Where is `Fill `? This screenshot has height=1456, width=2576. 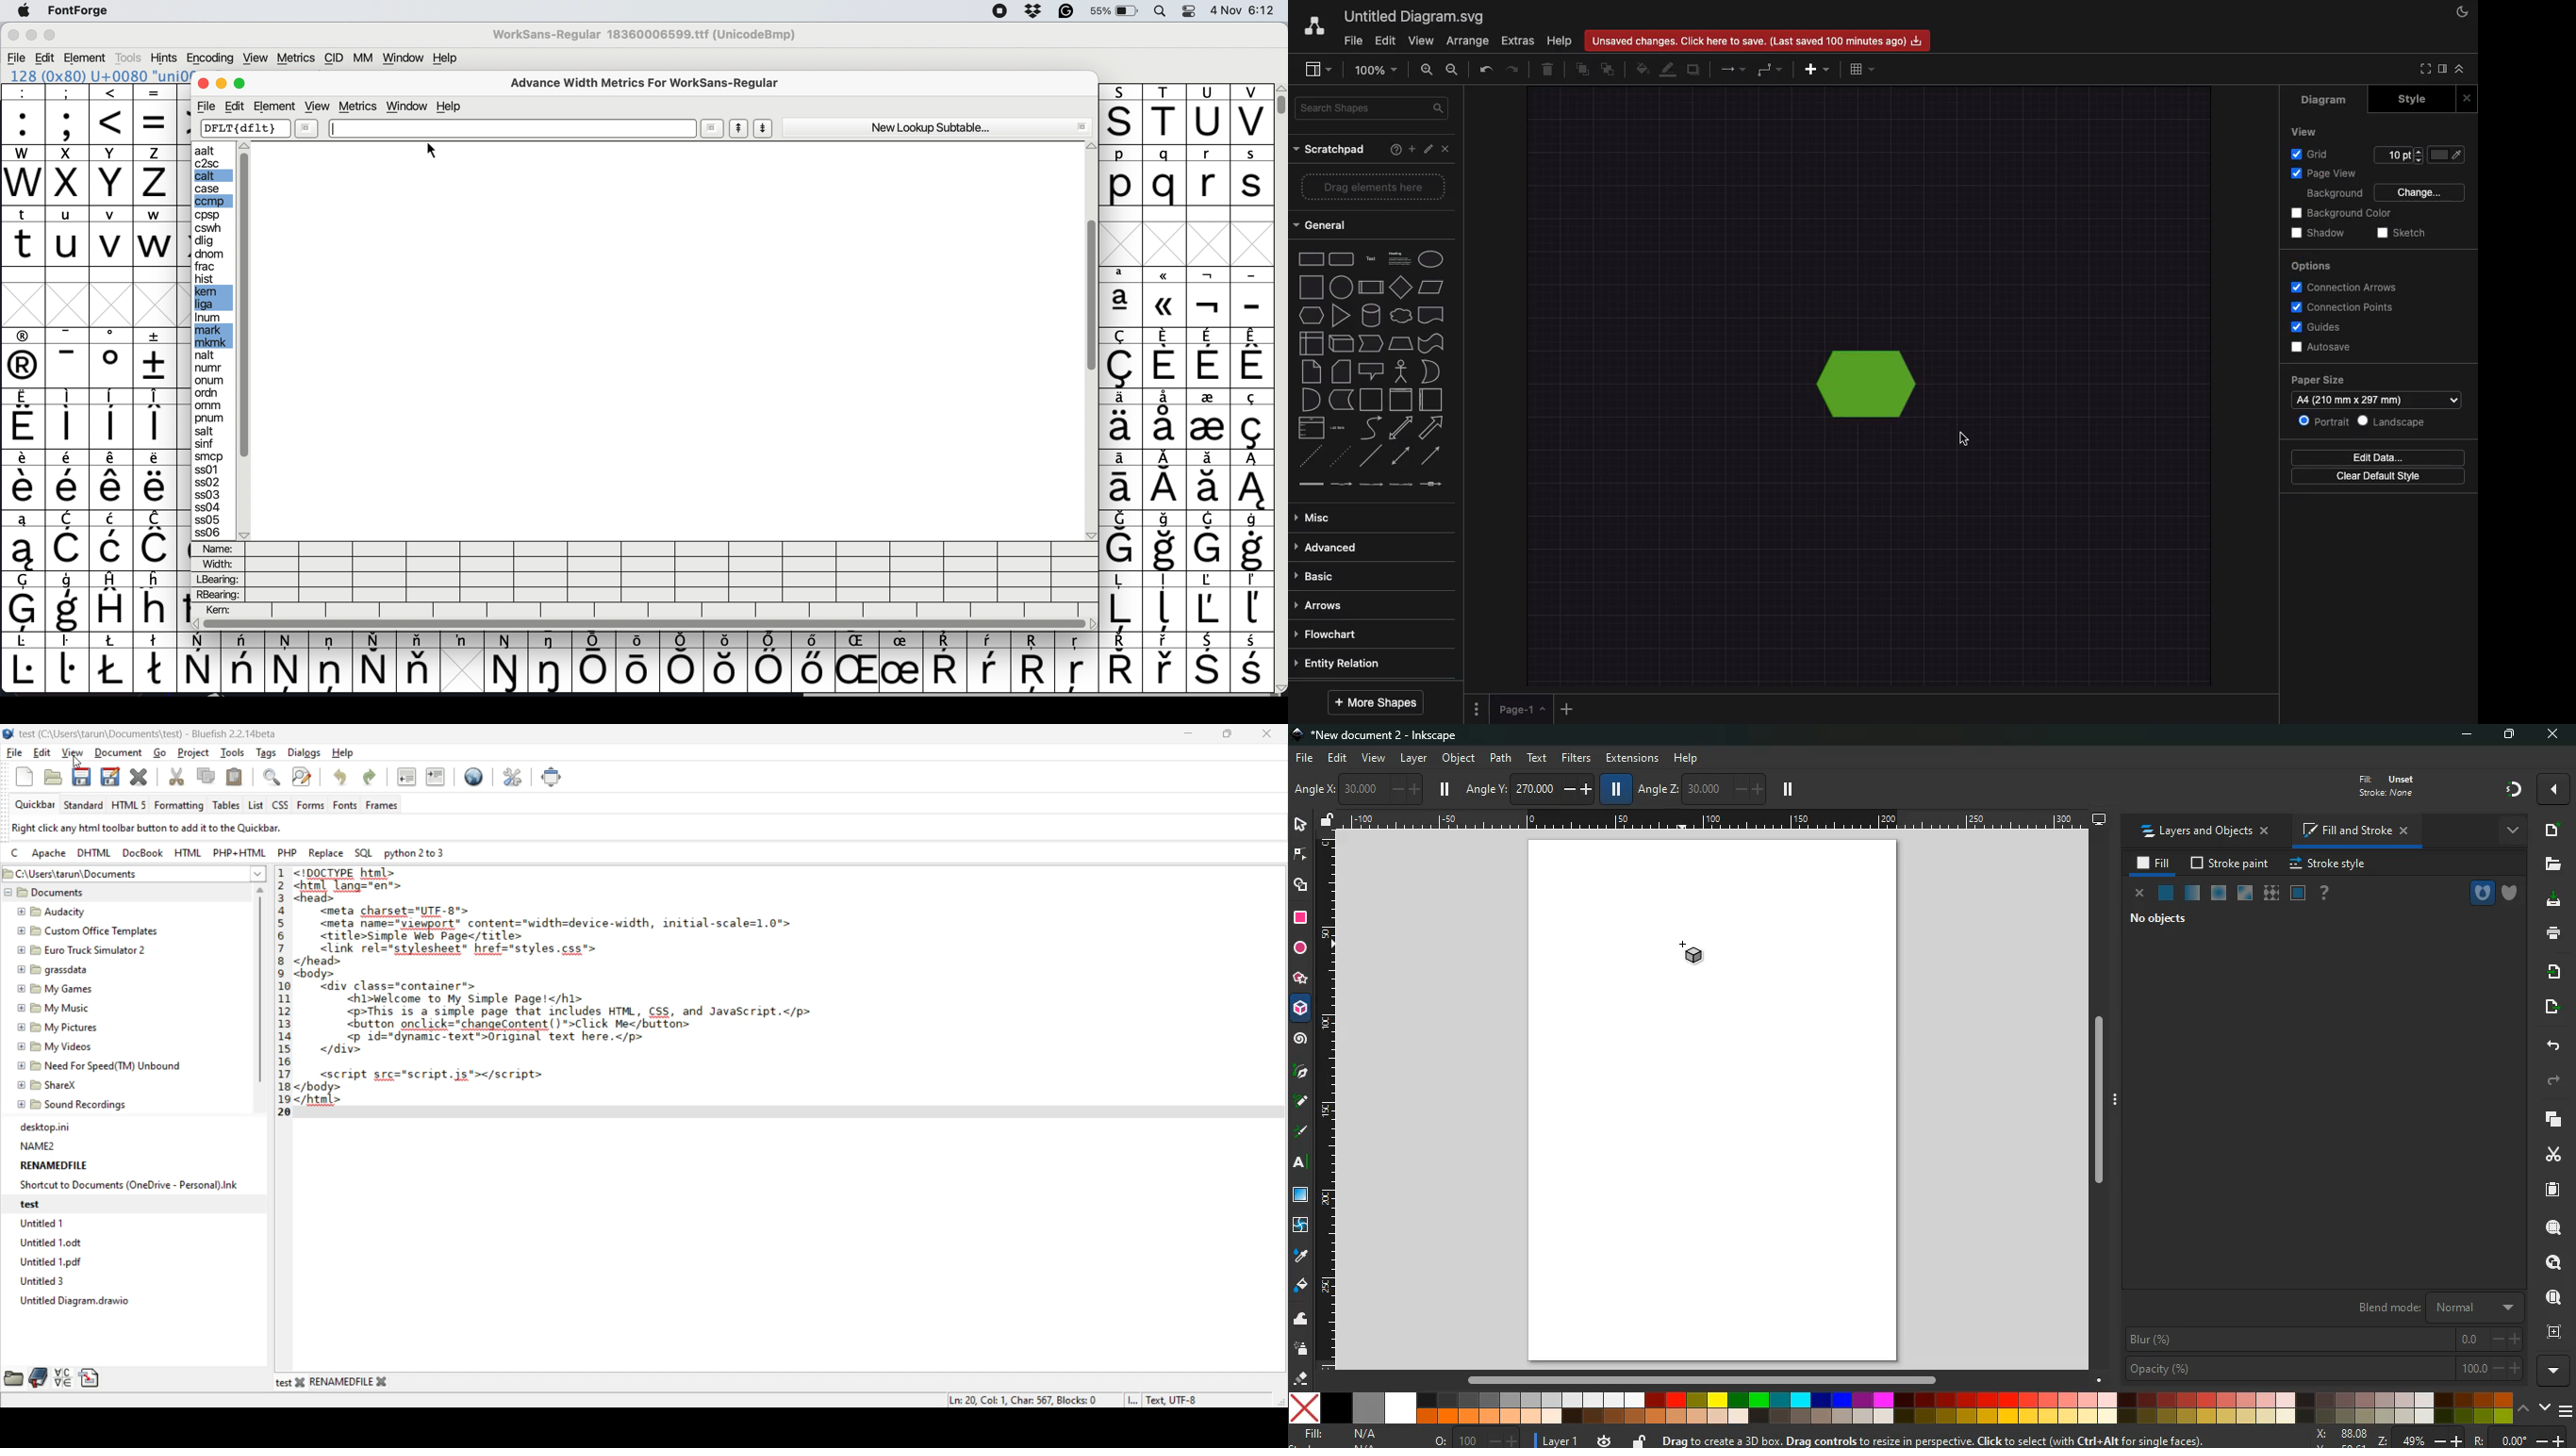
Fill  is located at coordinates (1641, 69).